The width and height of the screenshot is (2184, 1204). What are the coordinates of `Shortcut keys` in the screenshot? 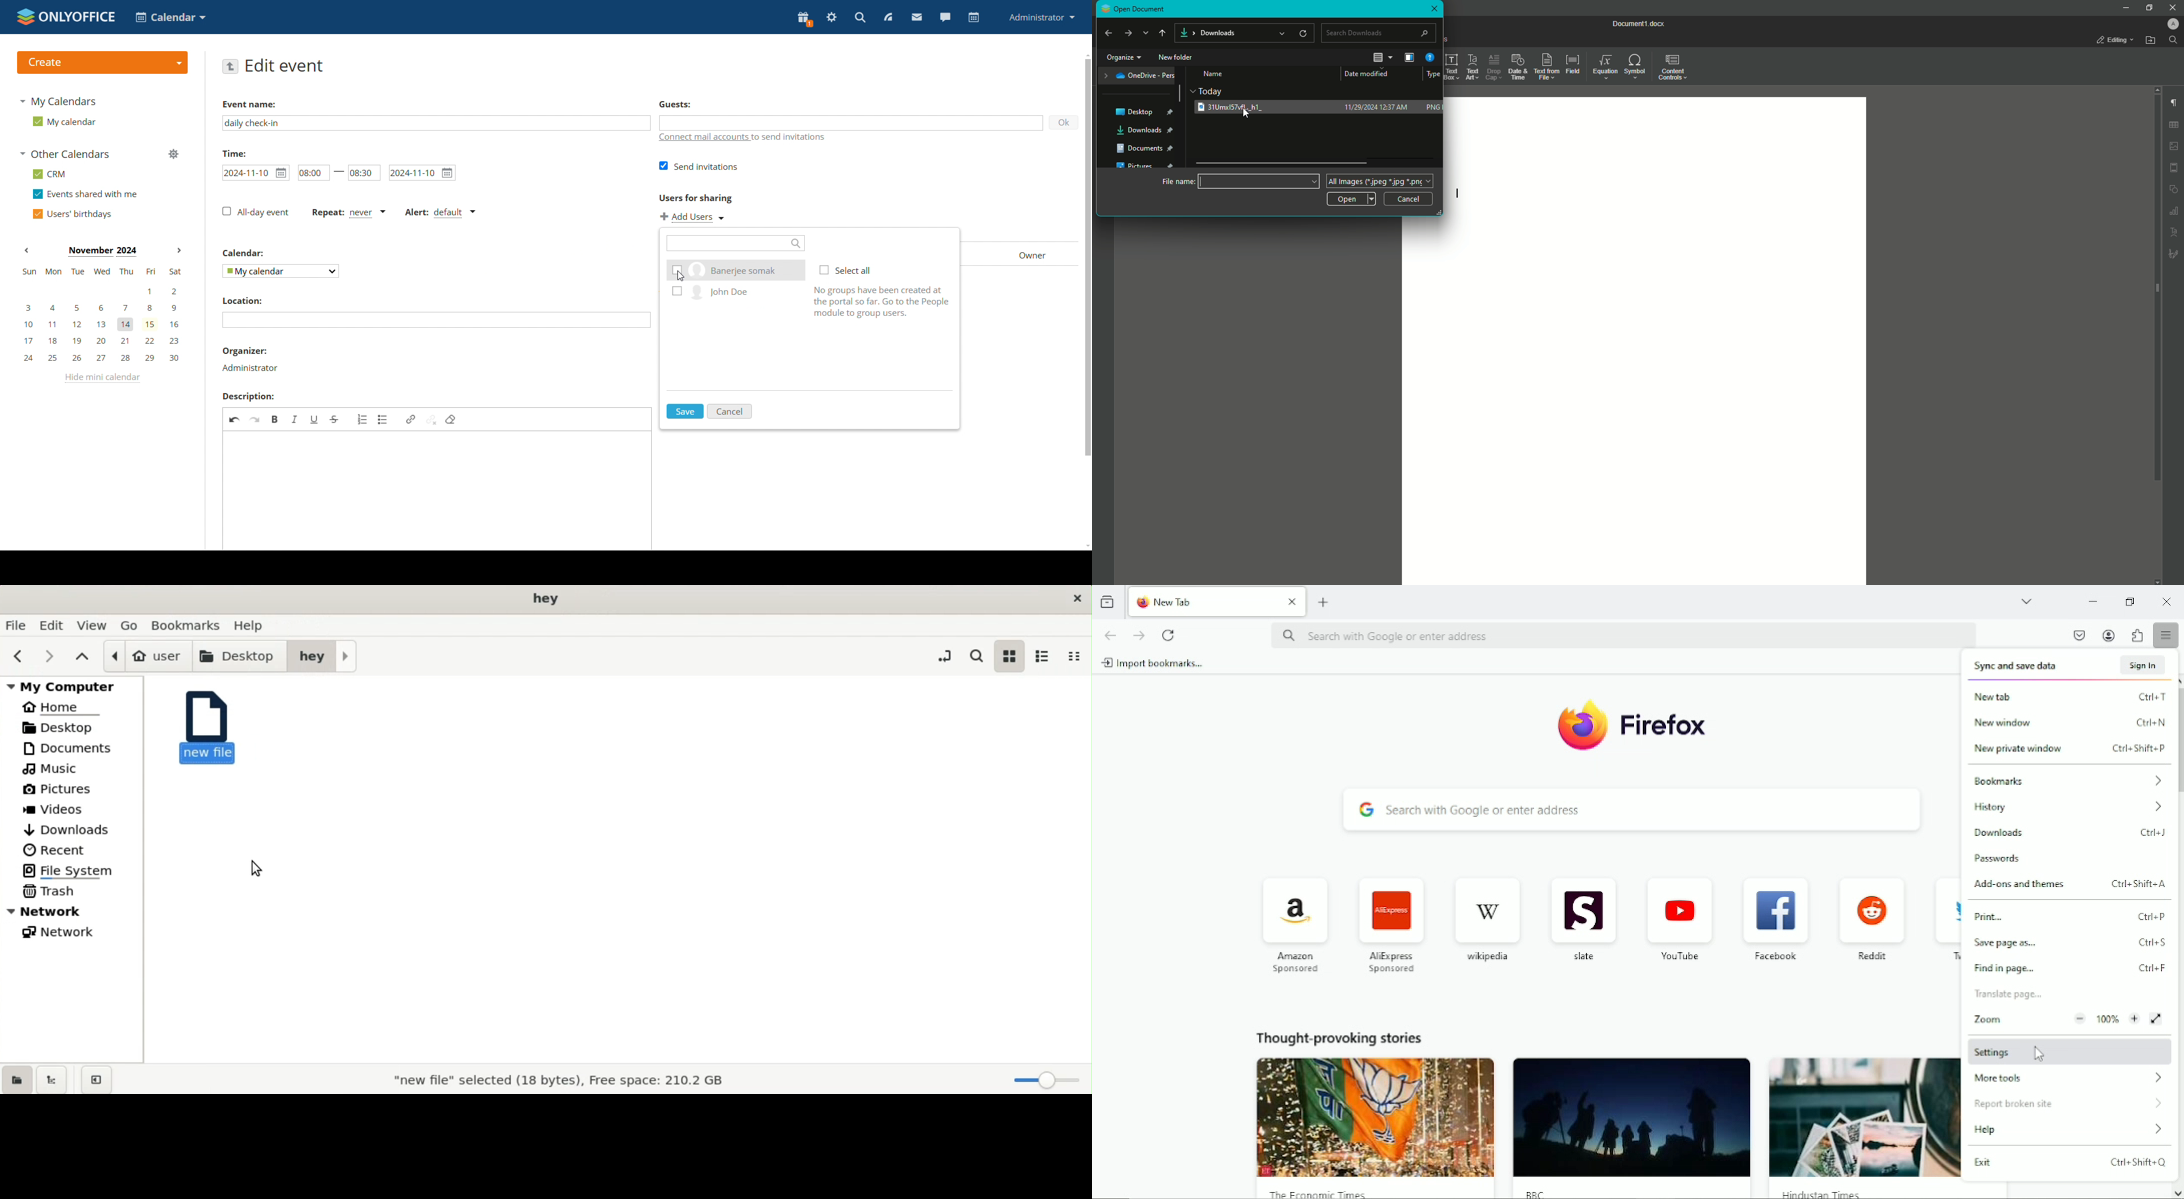 It's located at (2156, 831).